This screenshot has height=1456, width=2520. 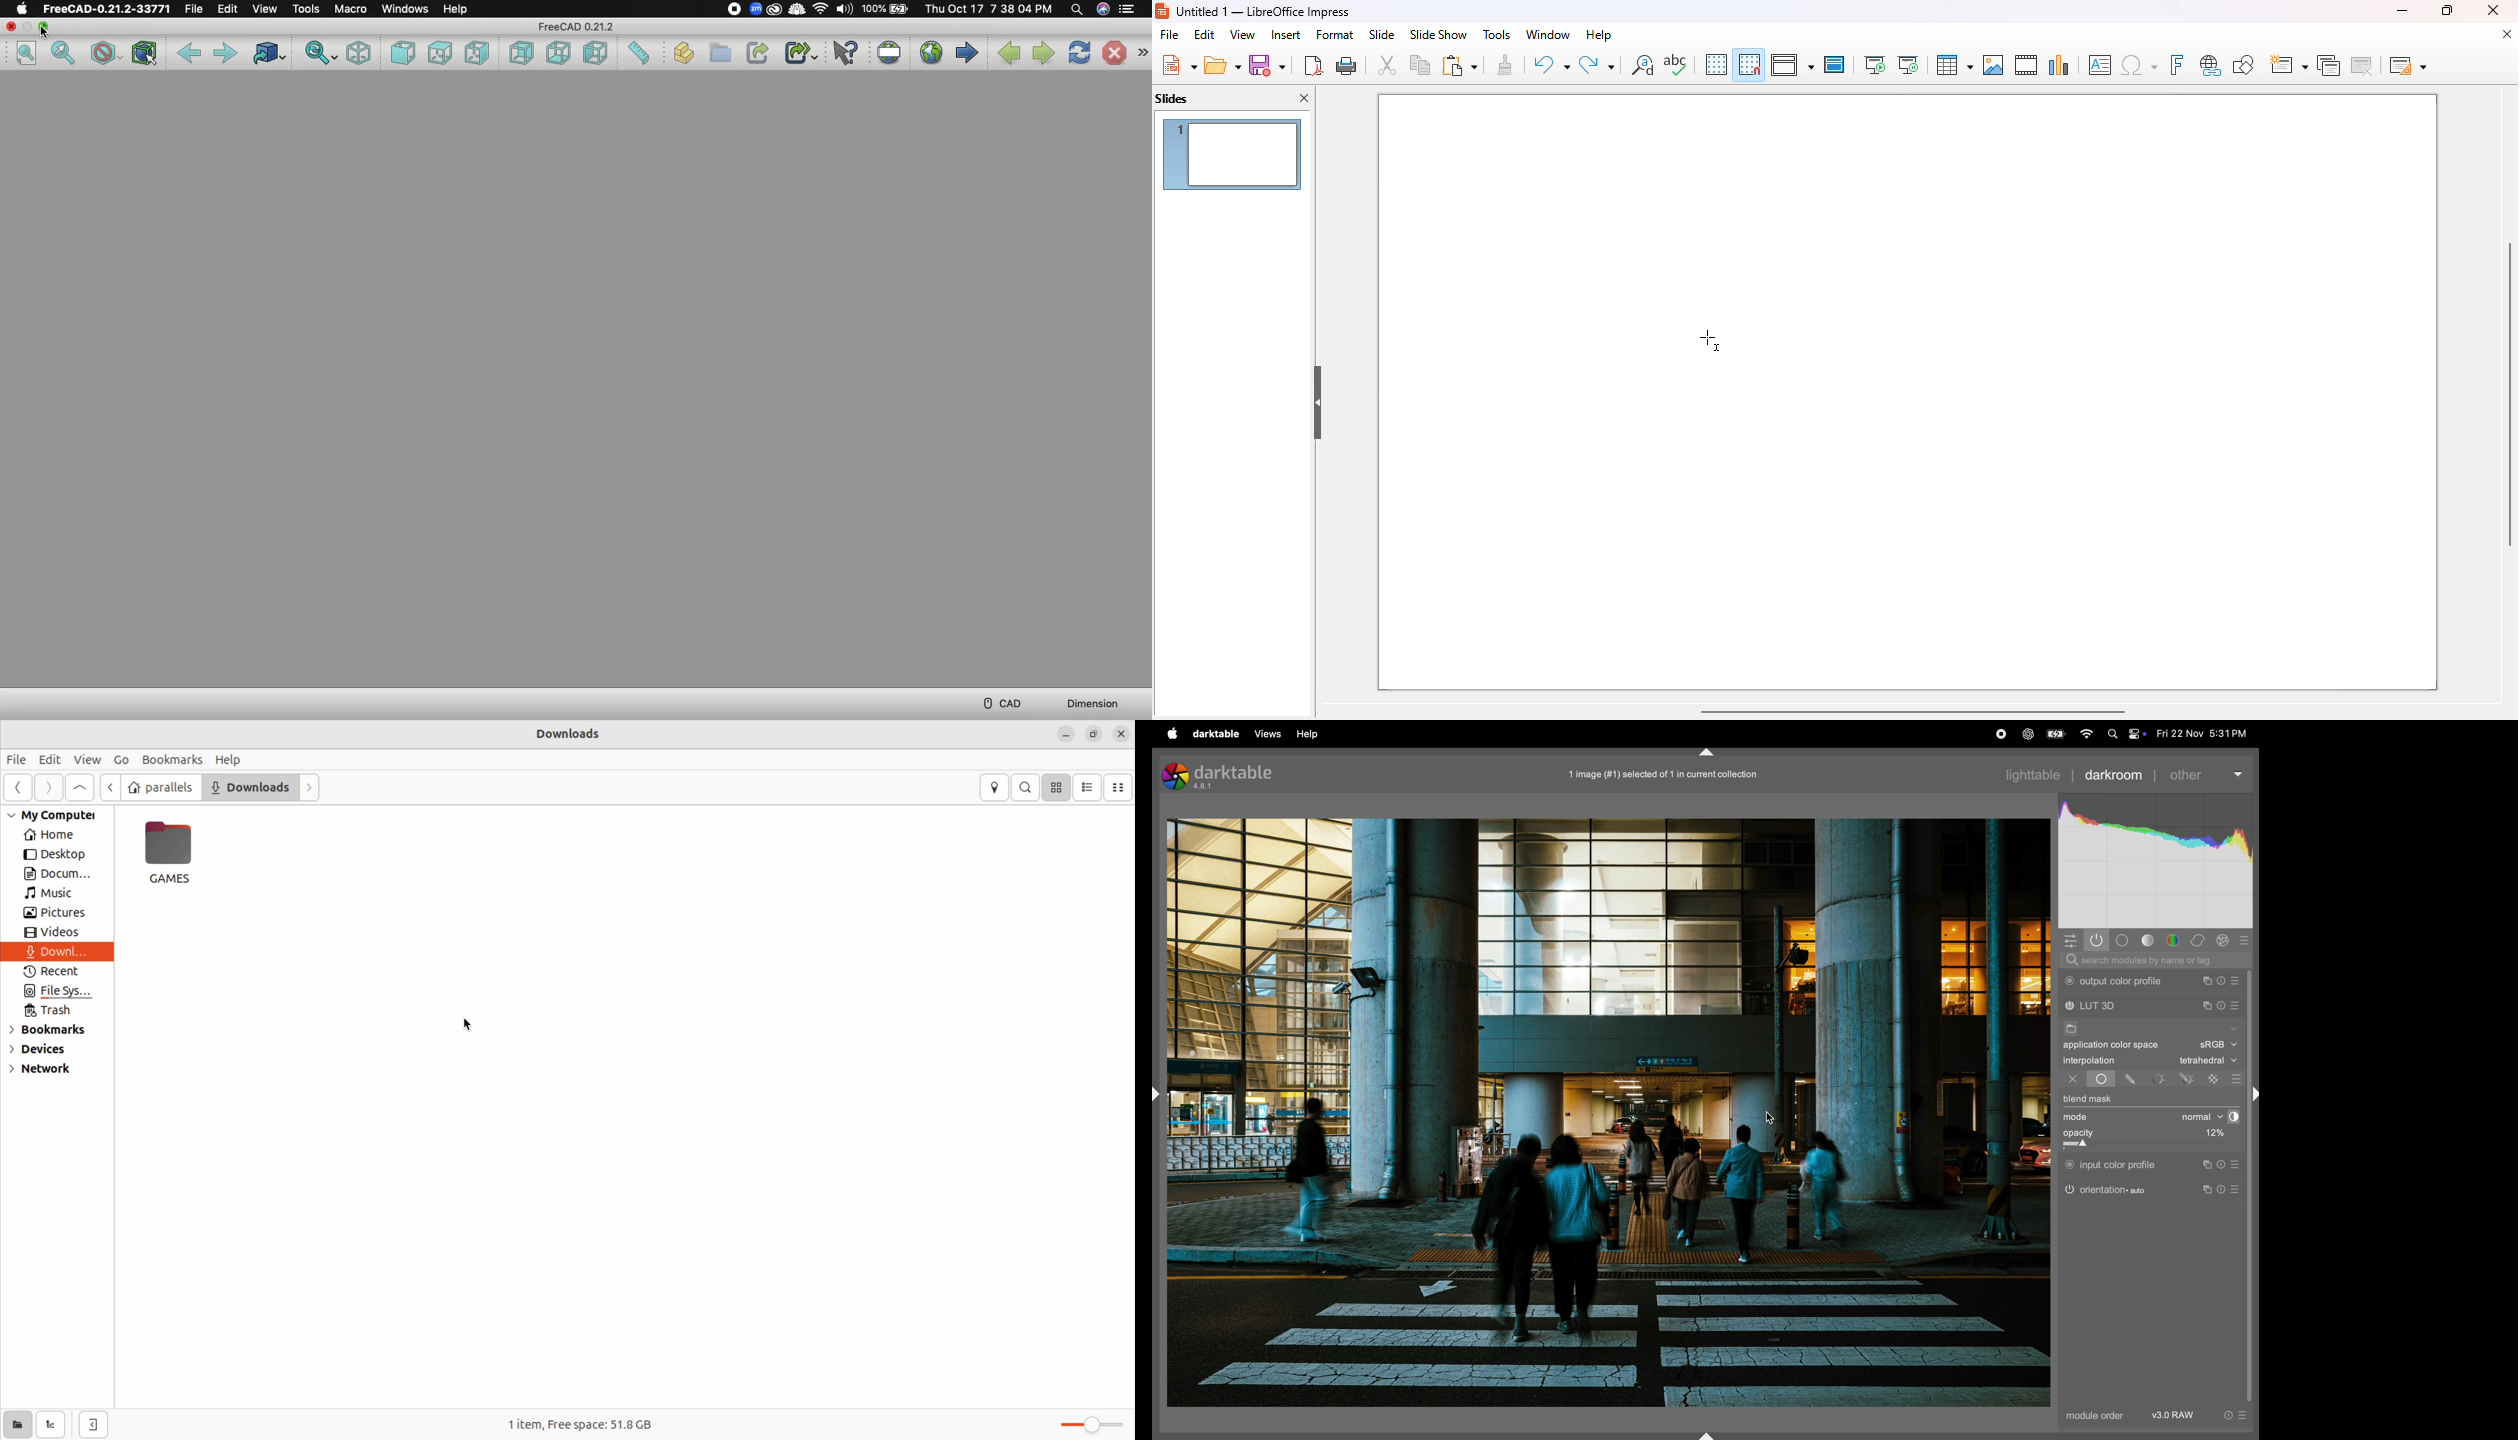 I want to click on interpolation, so click(x=2089, y=1060).